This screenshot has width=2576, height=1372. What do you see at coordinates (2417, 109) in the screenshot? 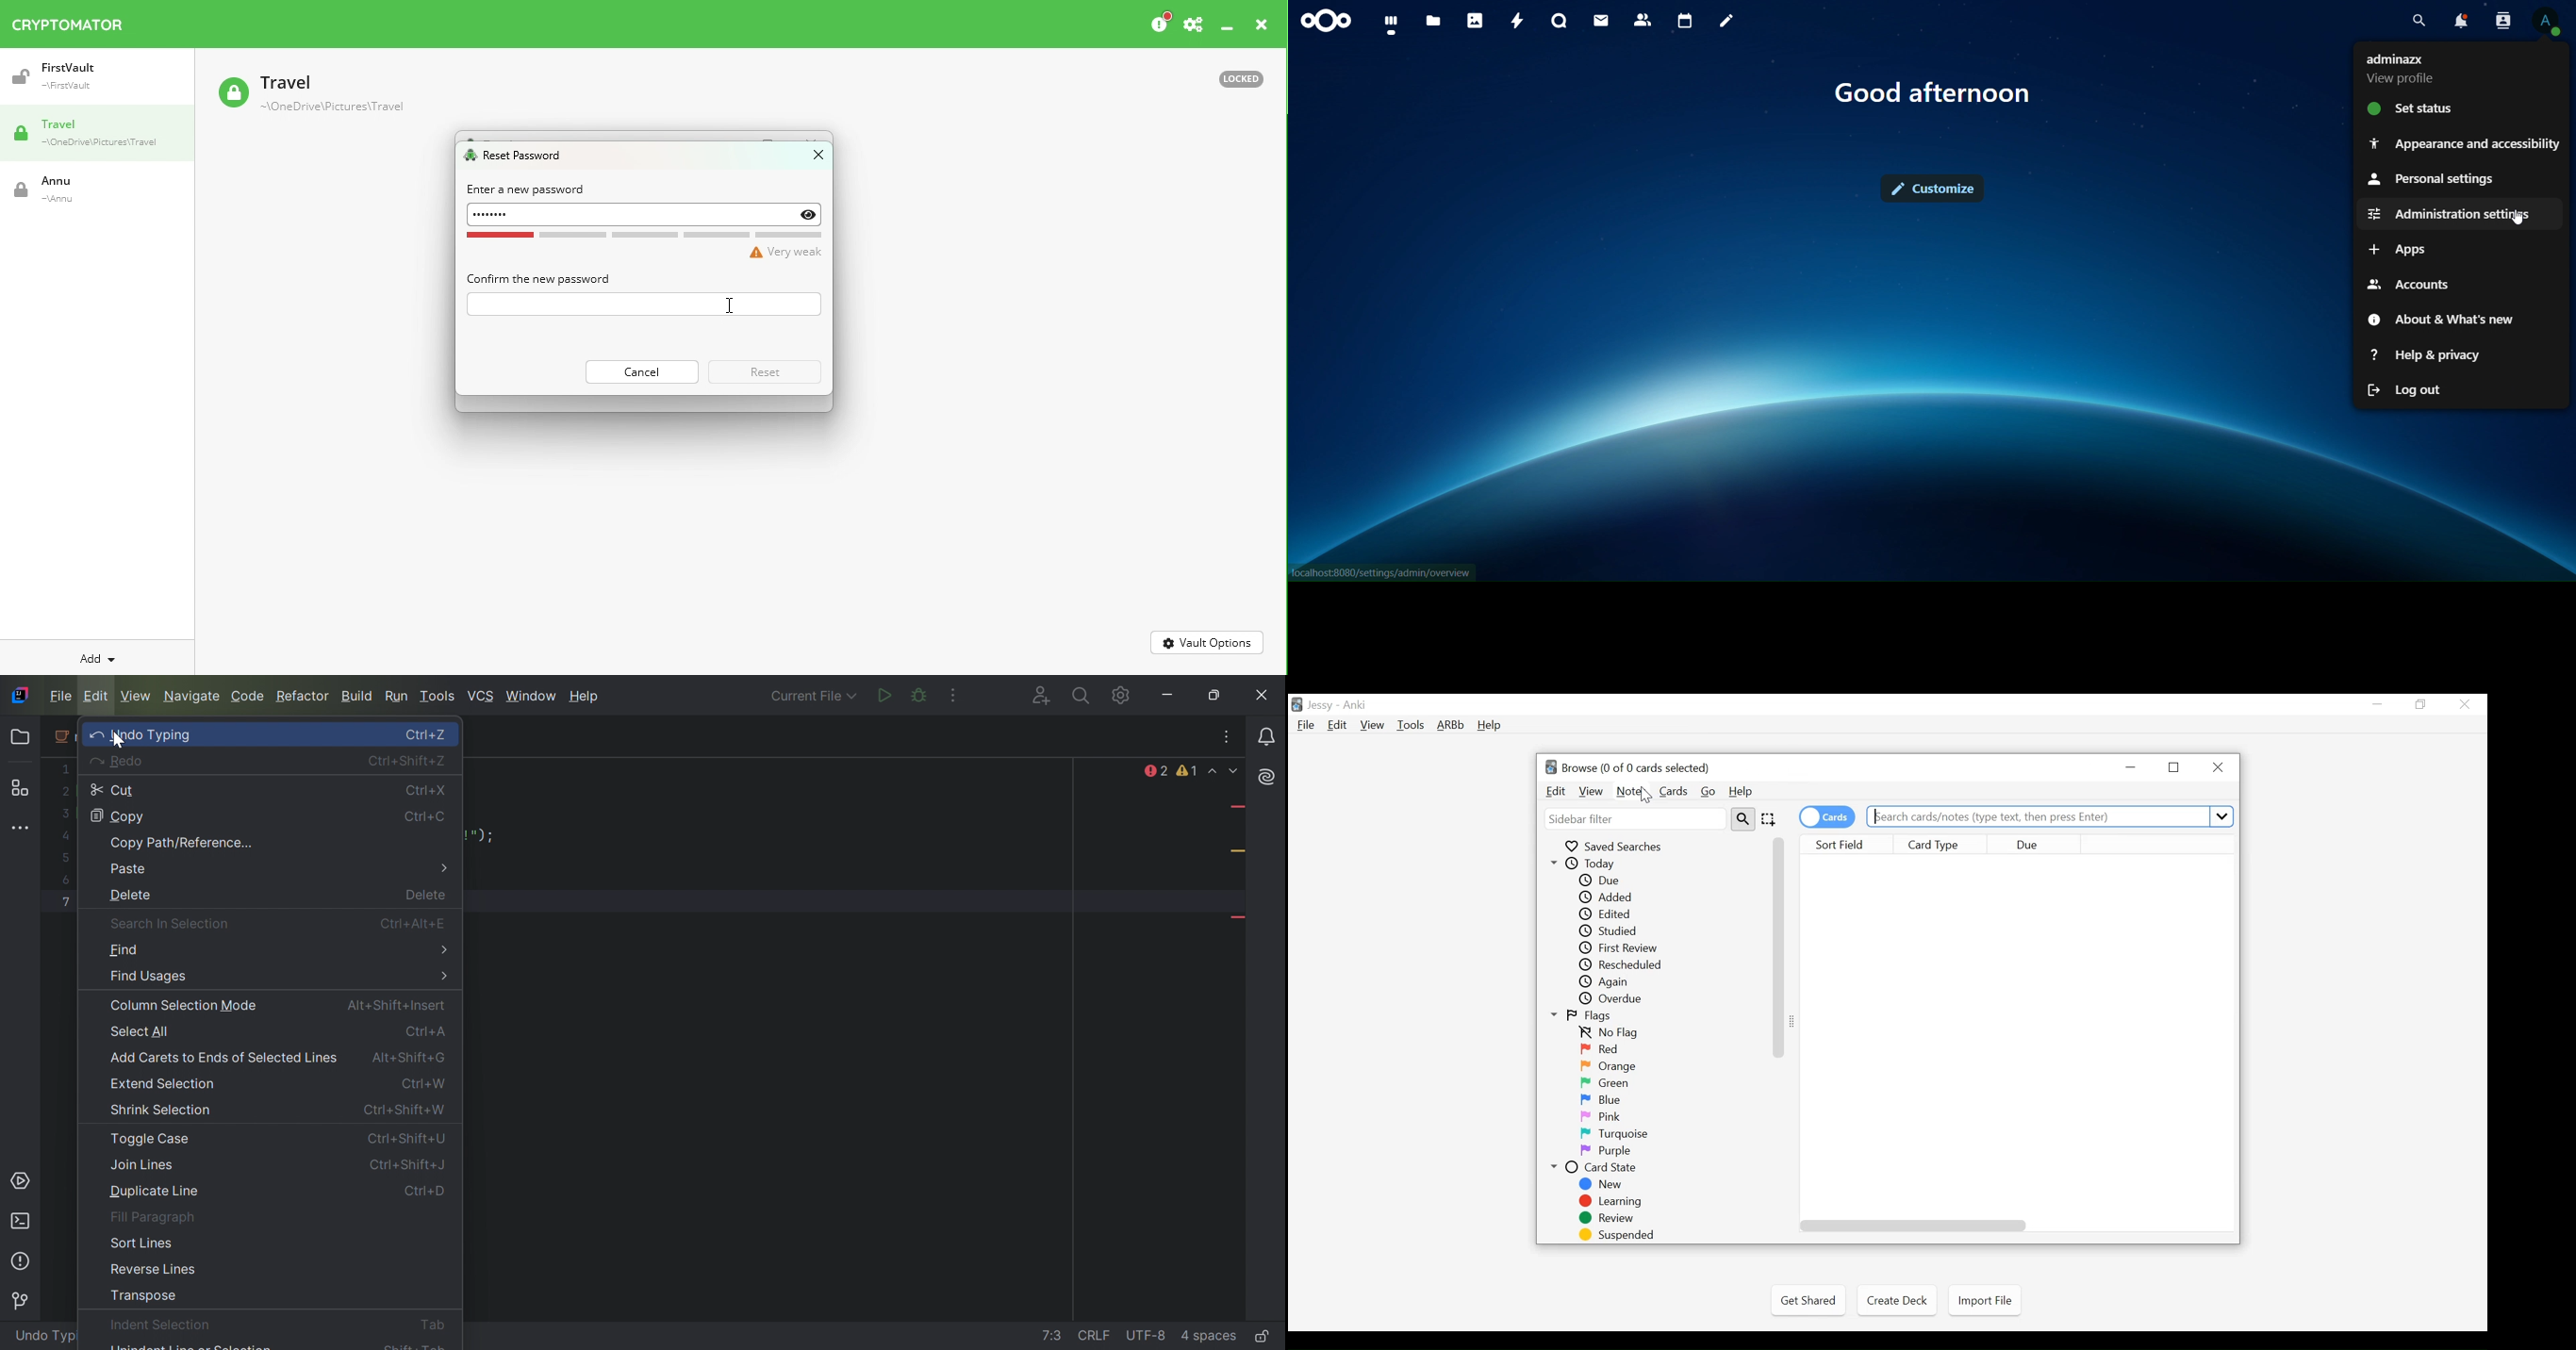
I see `set status` at bounding box center [2417, 109].